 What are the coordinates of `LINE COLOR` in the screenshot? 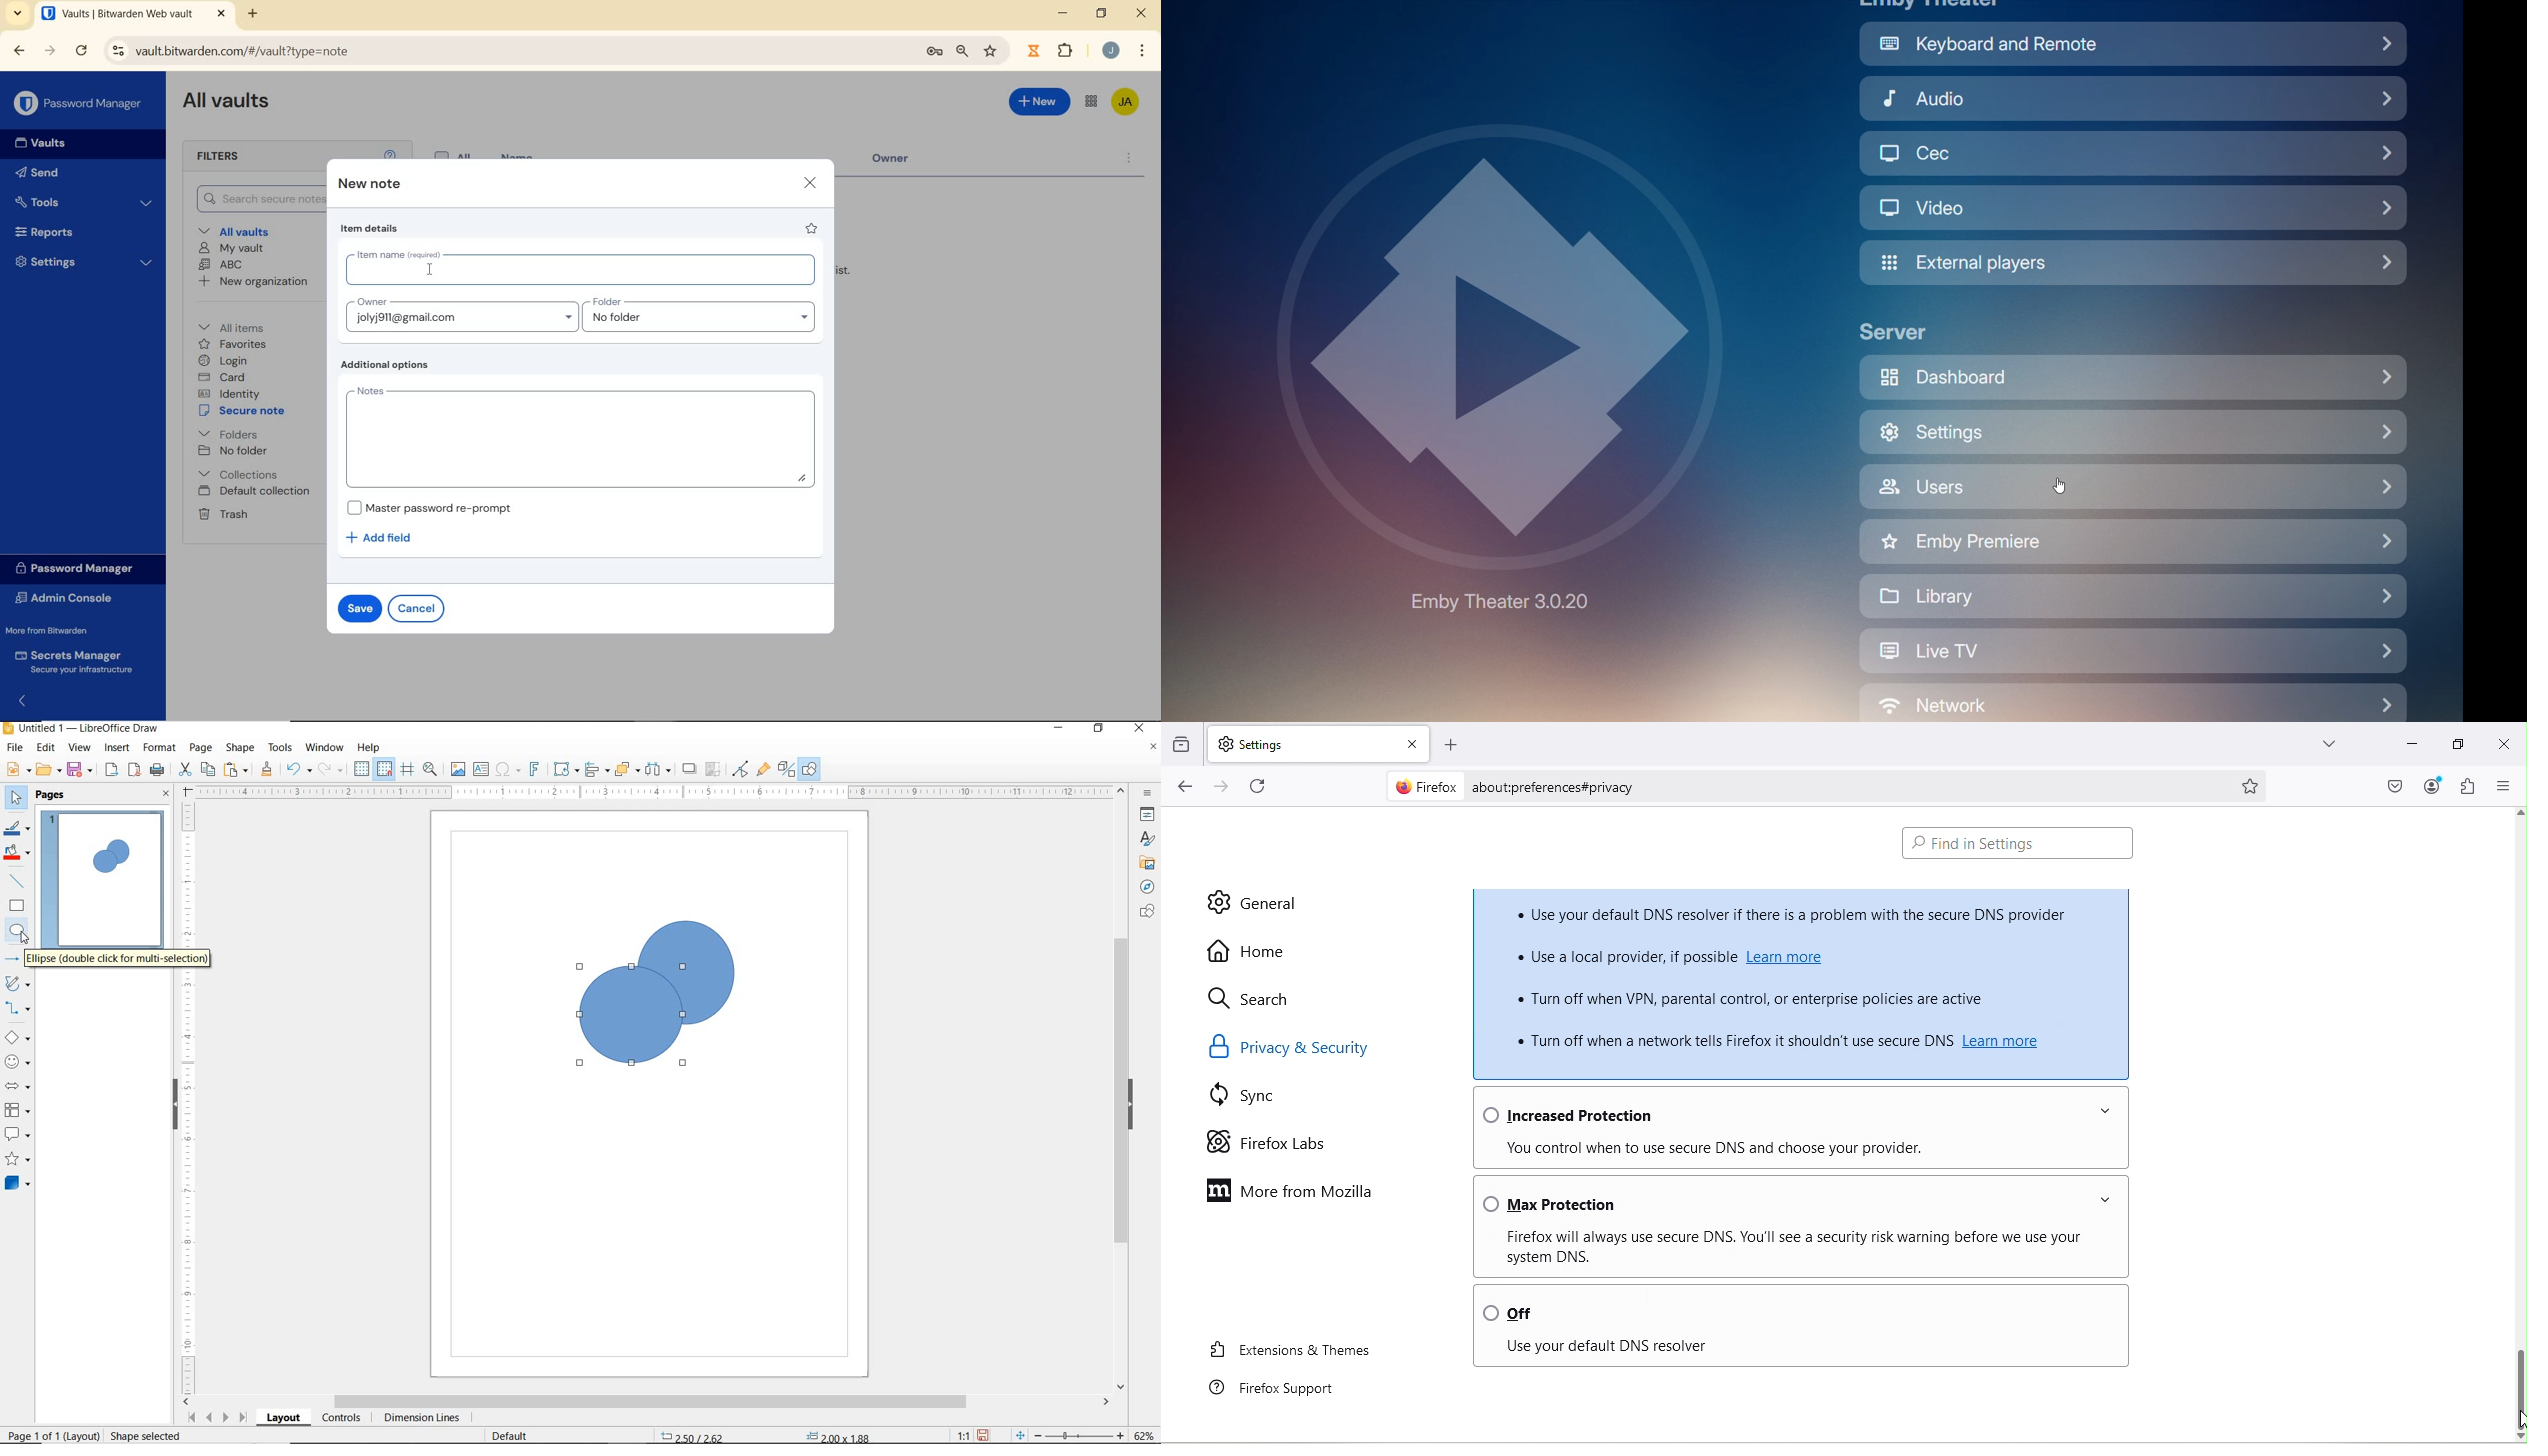 It's located at (17, 828).